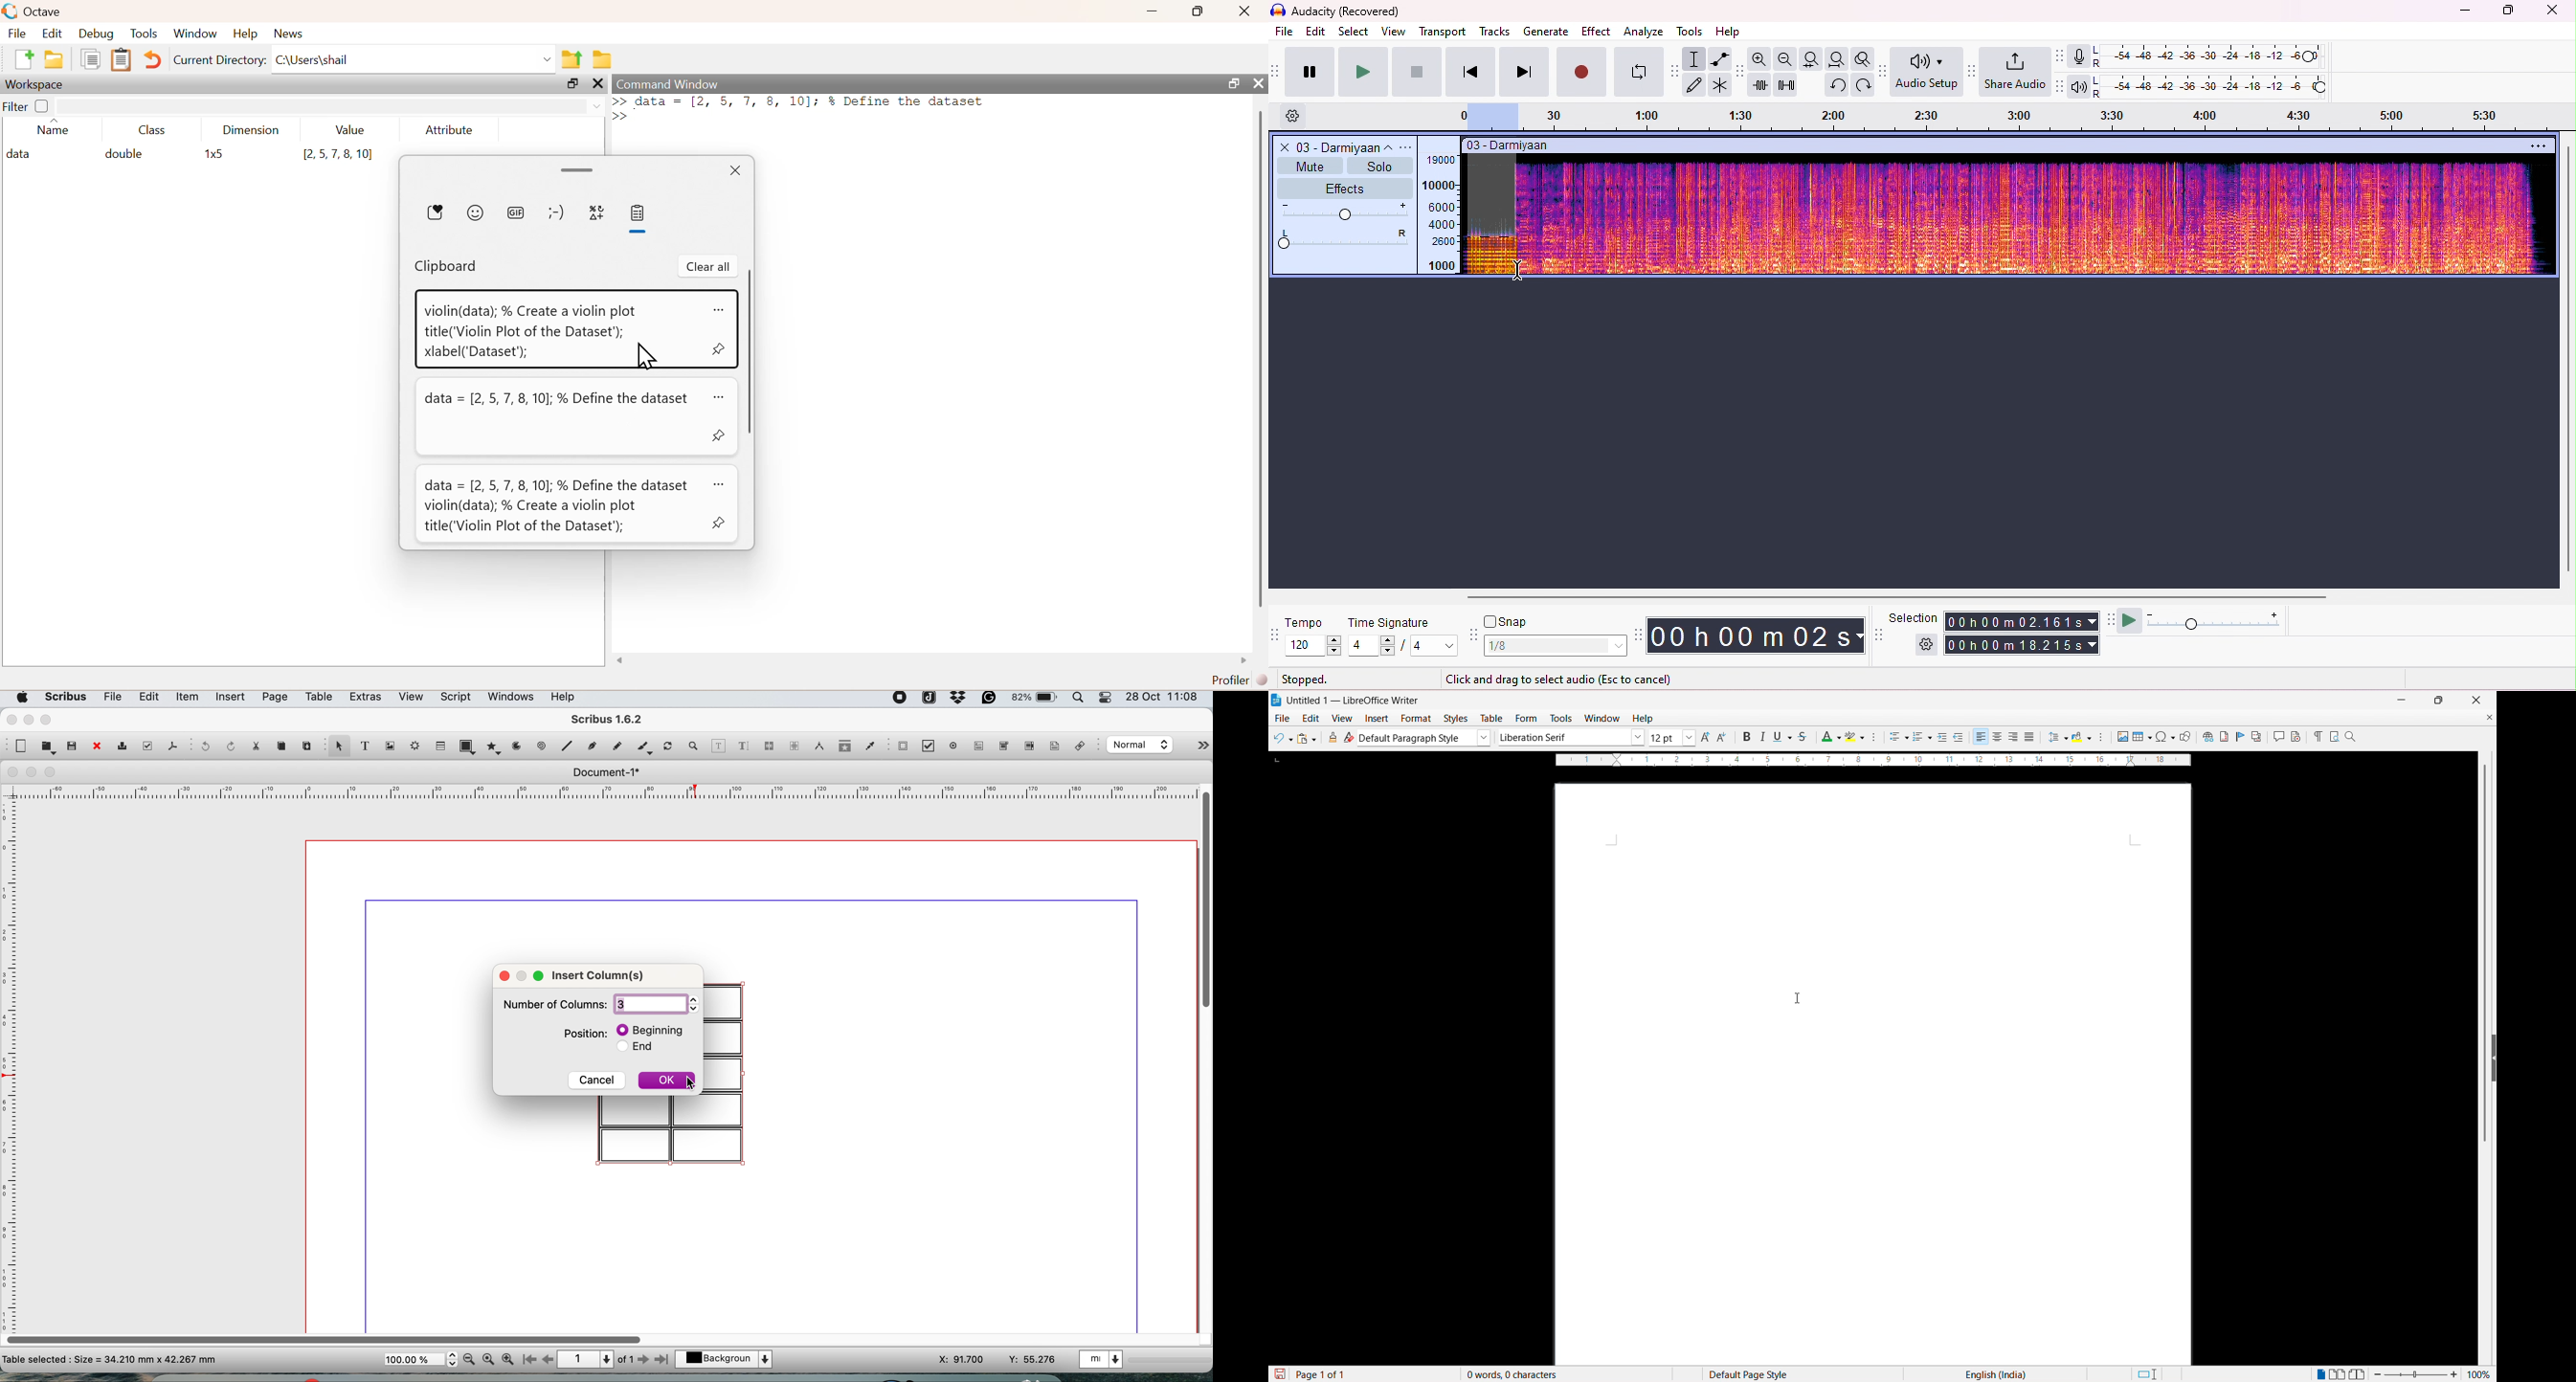 This screenshot has height=1400, width=2576. I want to click on Drop-down , so click(598, 106).